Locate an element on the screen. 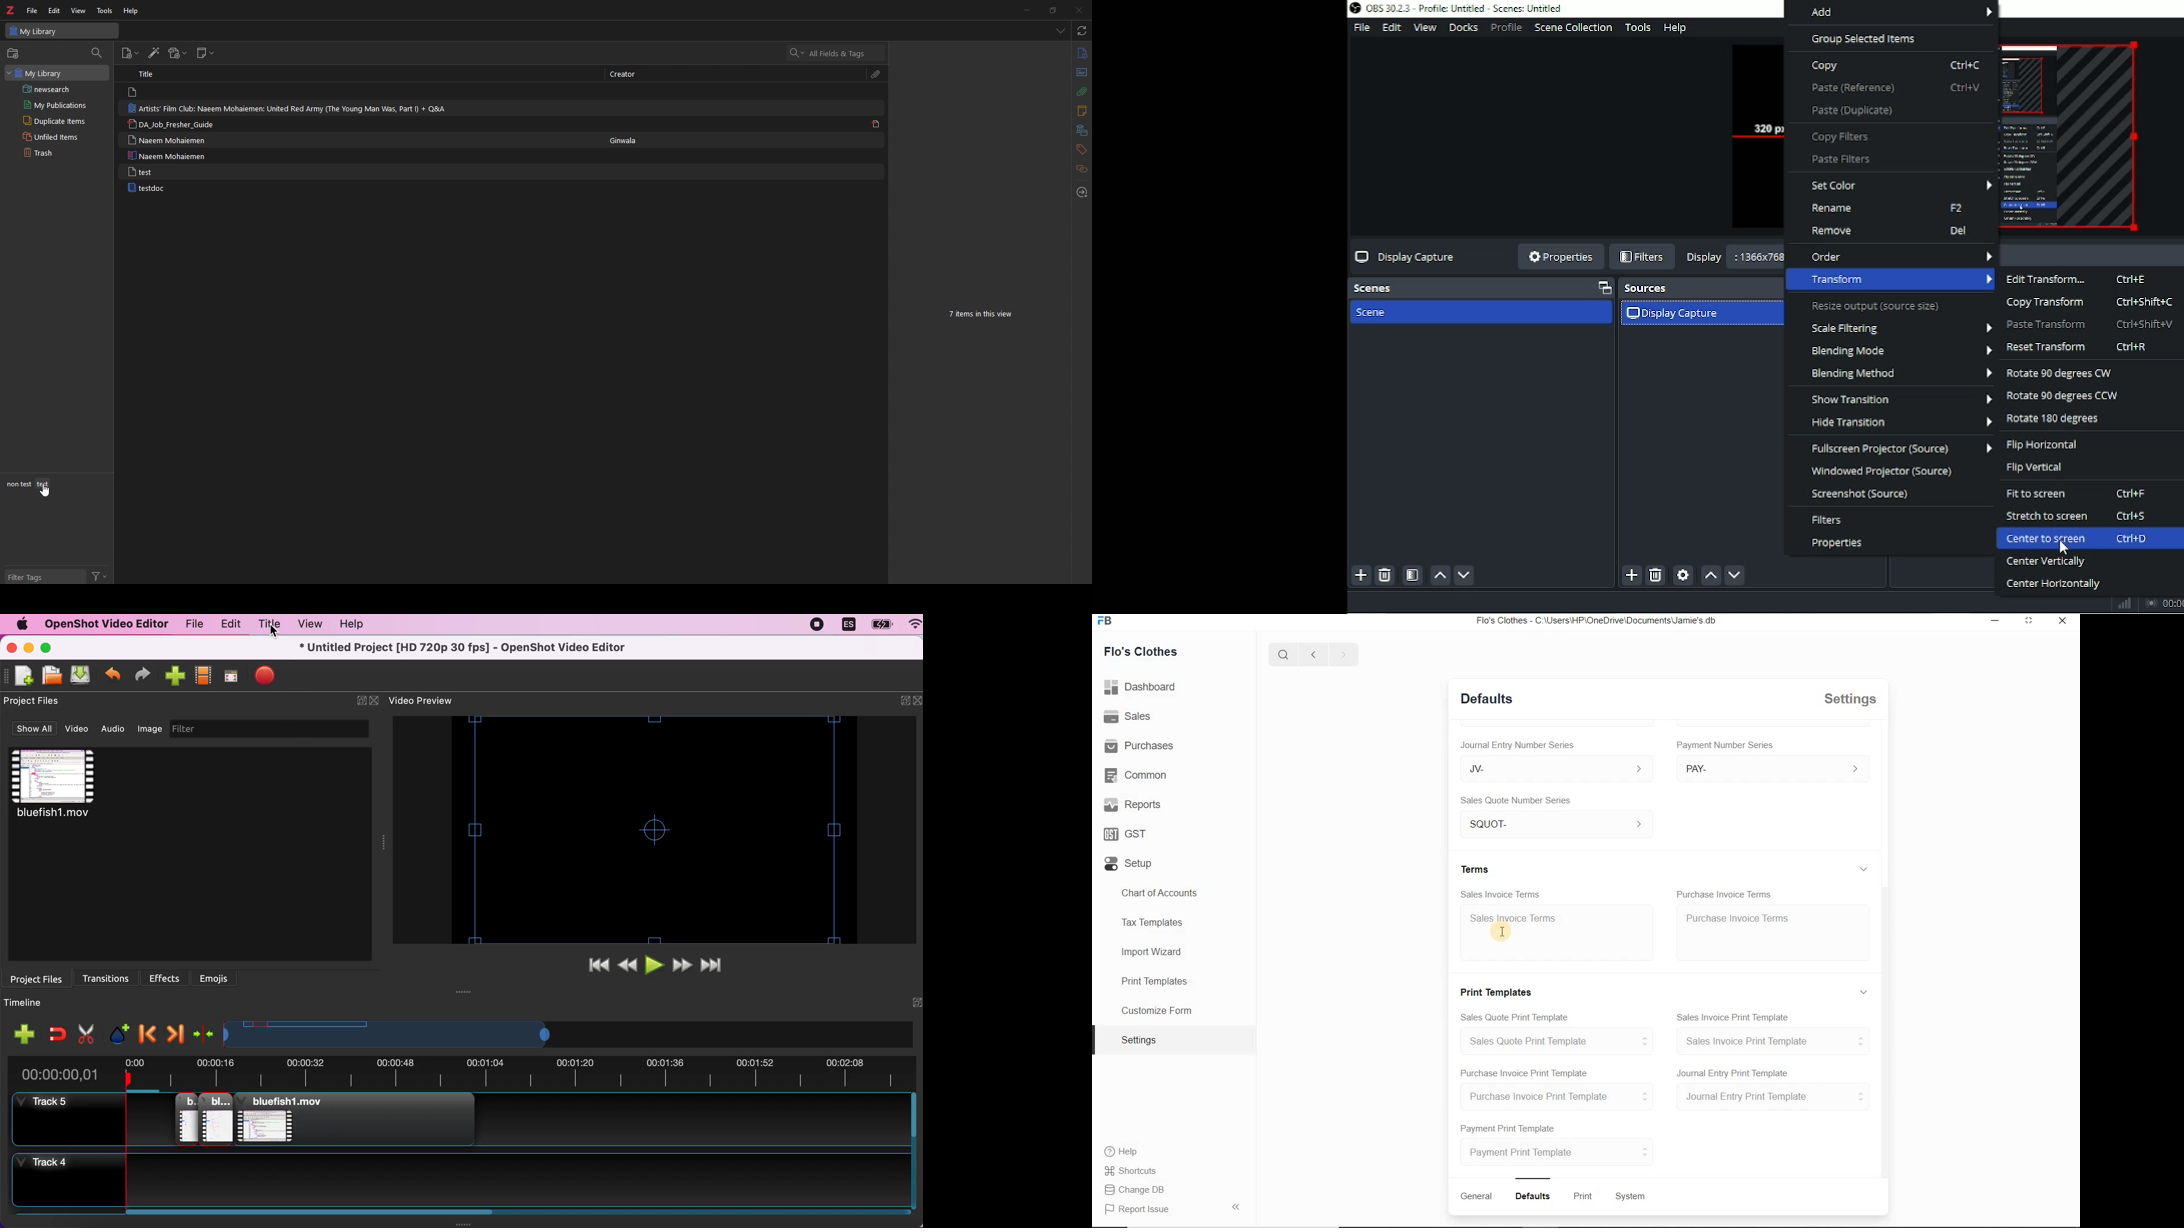 Image resolution: width=2184 pixels, height=1232 pixels. project files is located at coordinates (37, 701).